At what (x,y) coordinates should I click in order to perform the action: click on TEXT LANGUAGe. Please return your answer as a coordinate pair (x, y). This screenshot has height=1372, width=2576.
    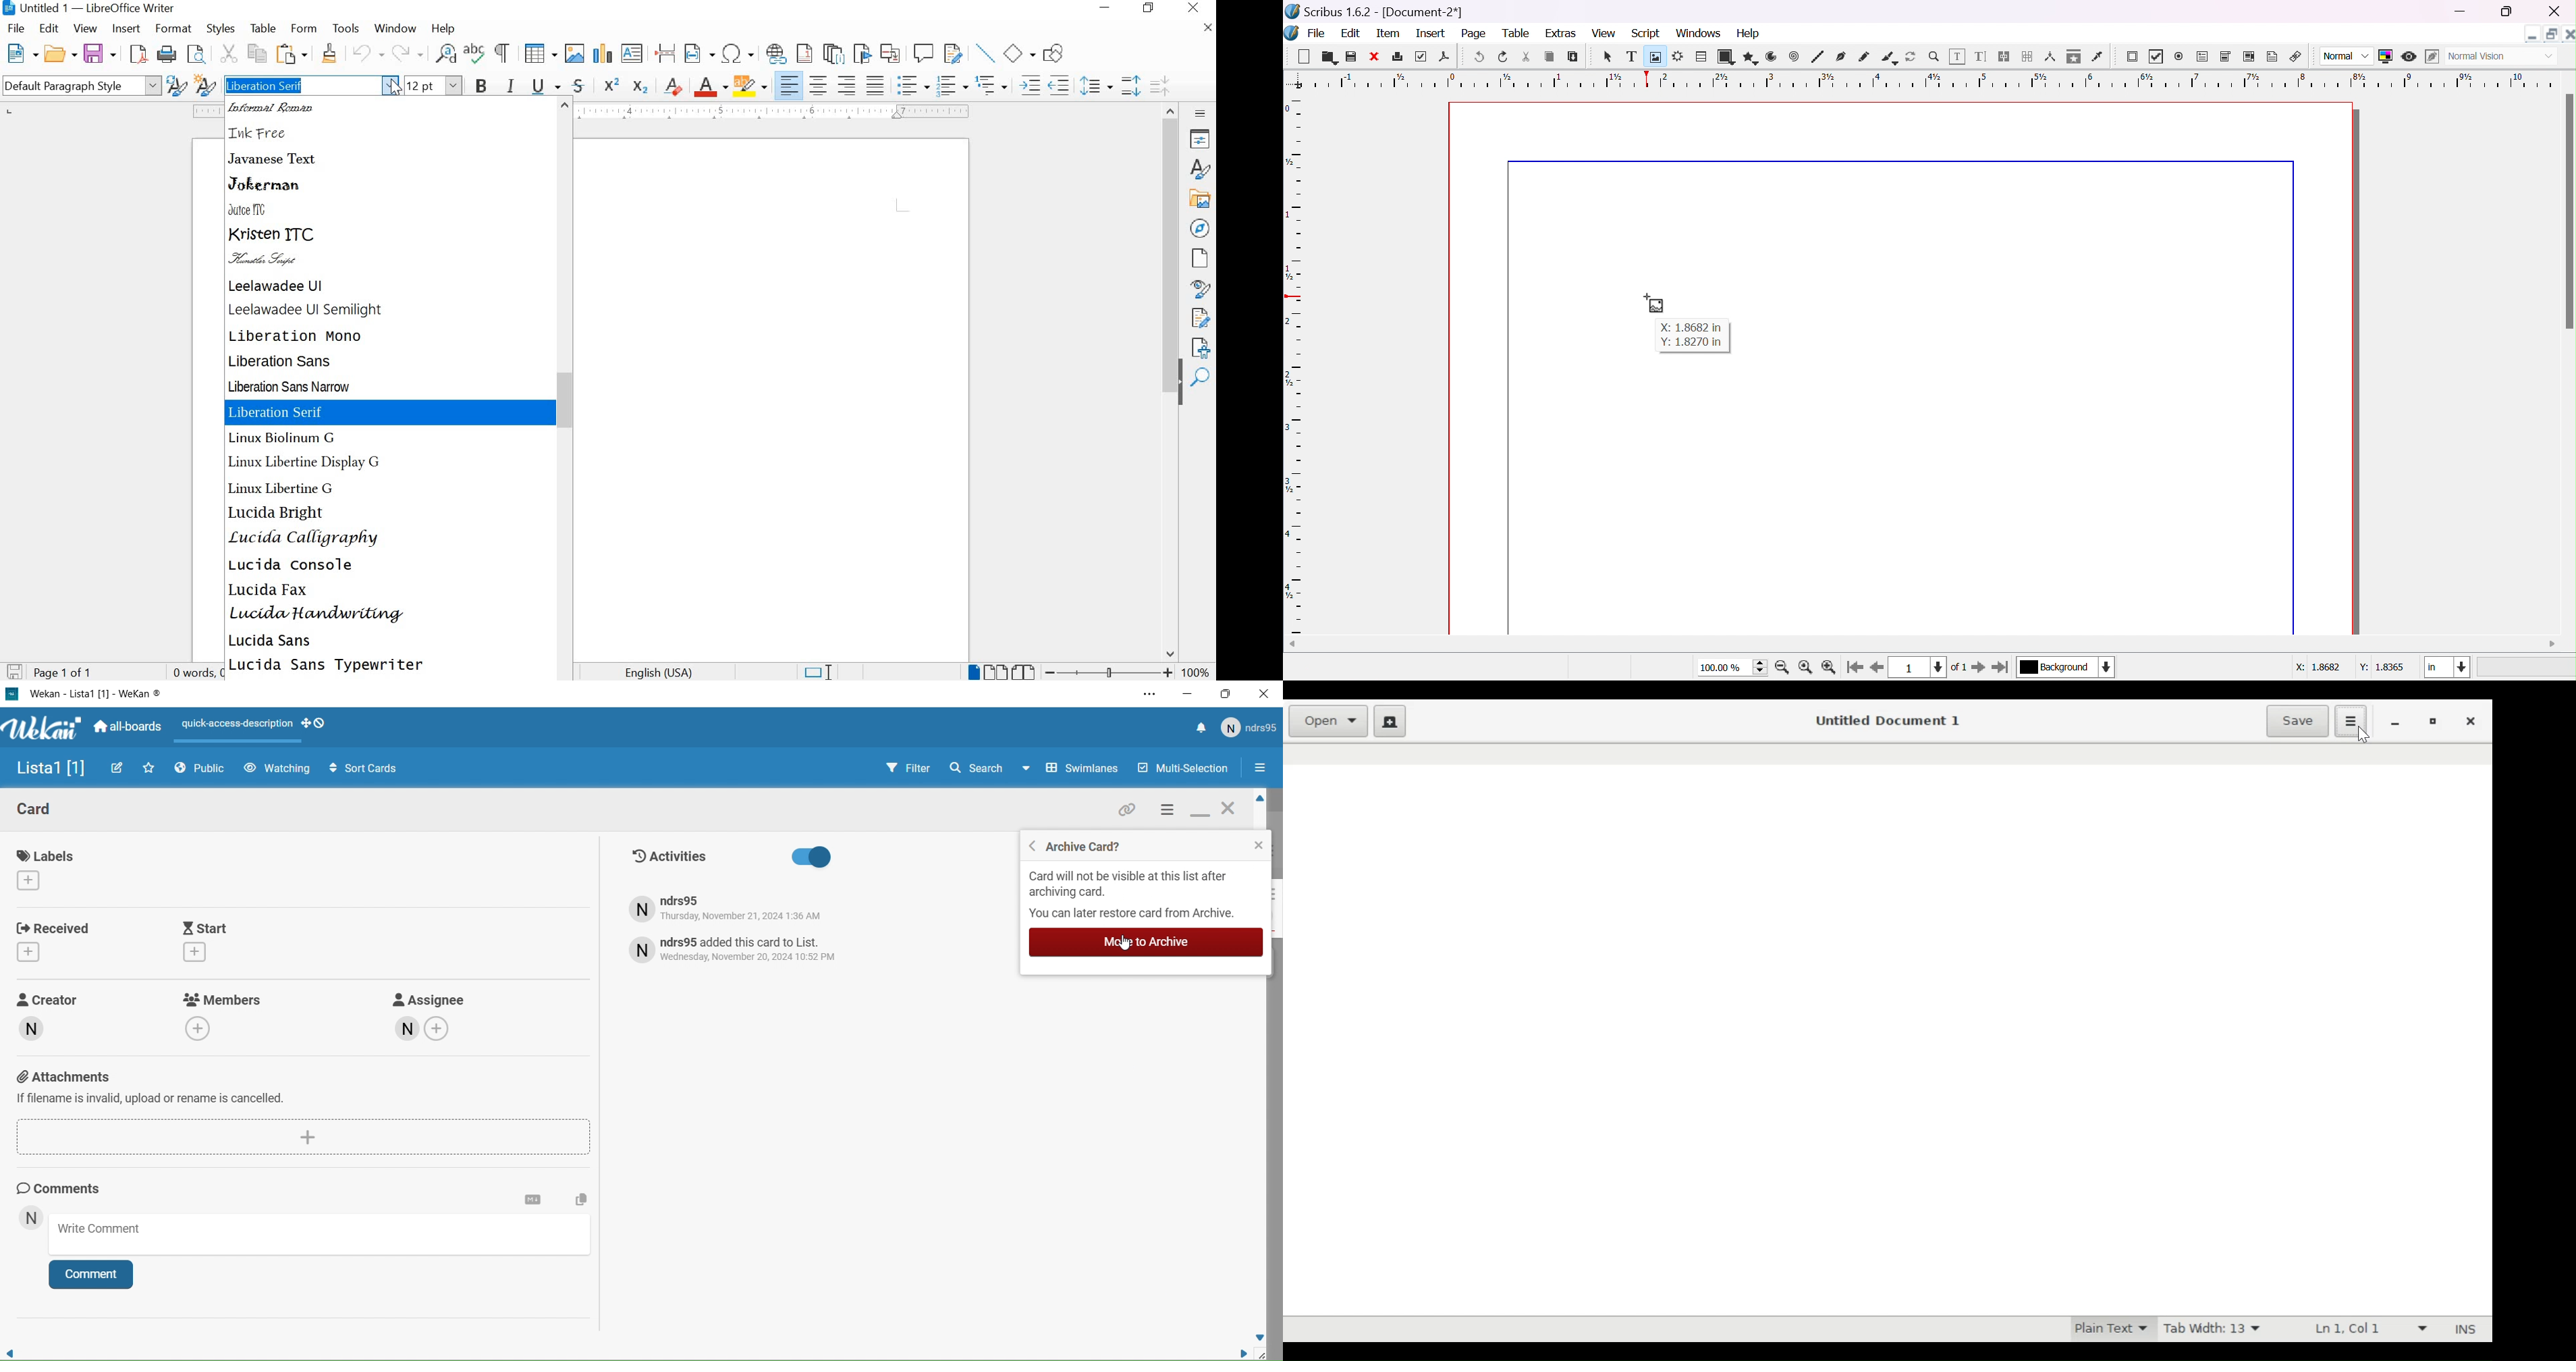
    Looking at the image, I should click on (666, 671).